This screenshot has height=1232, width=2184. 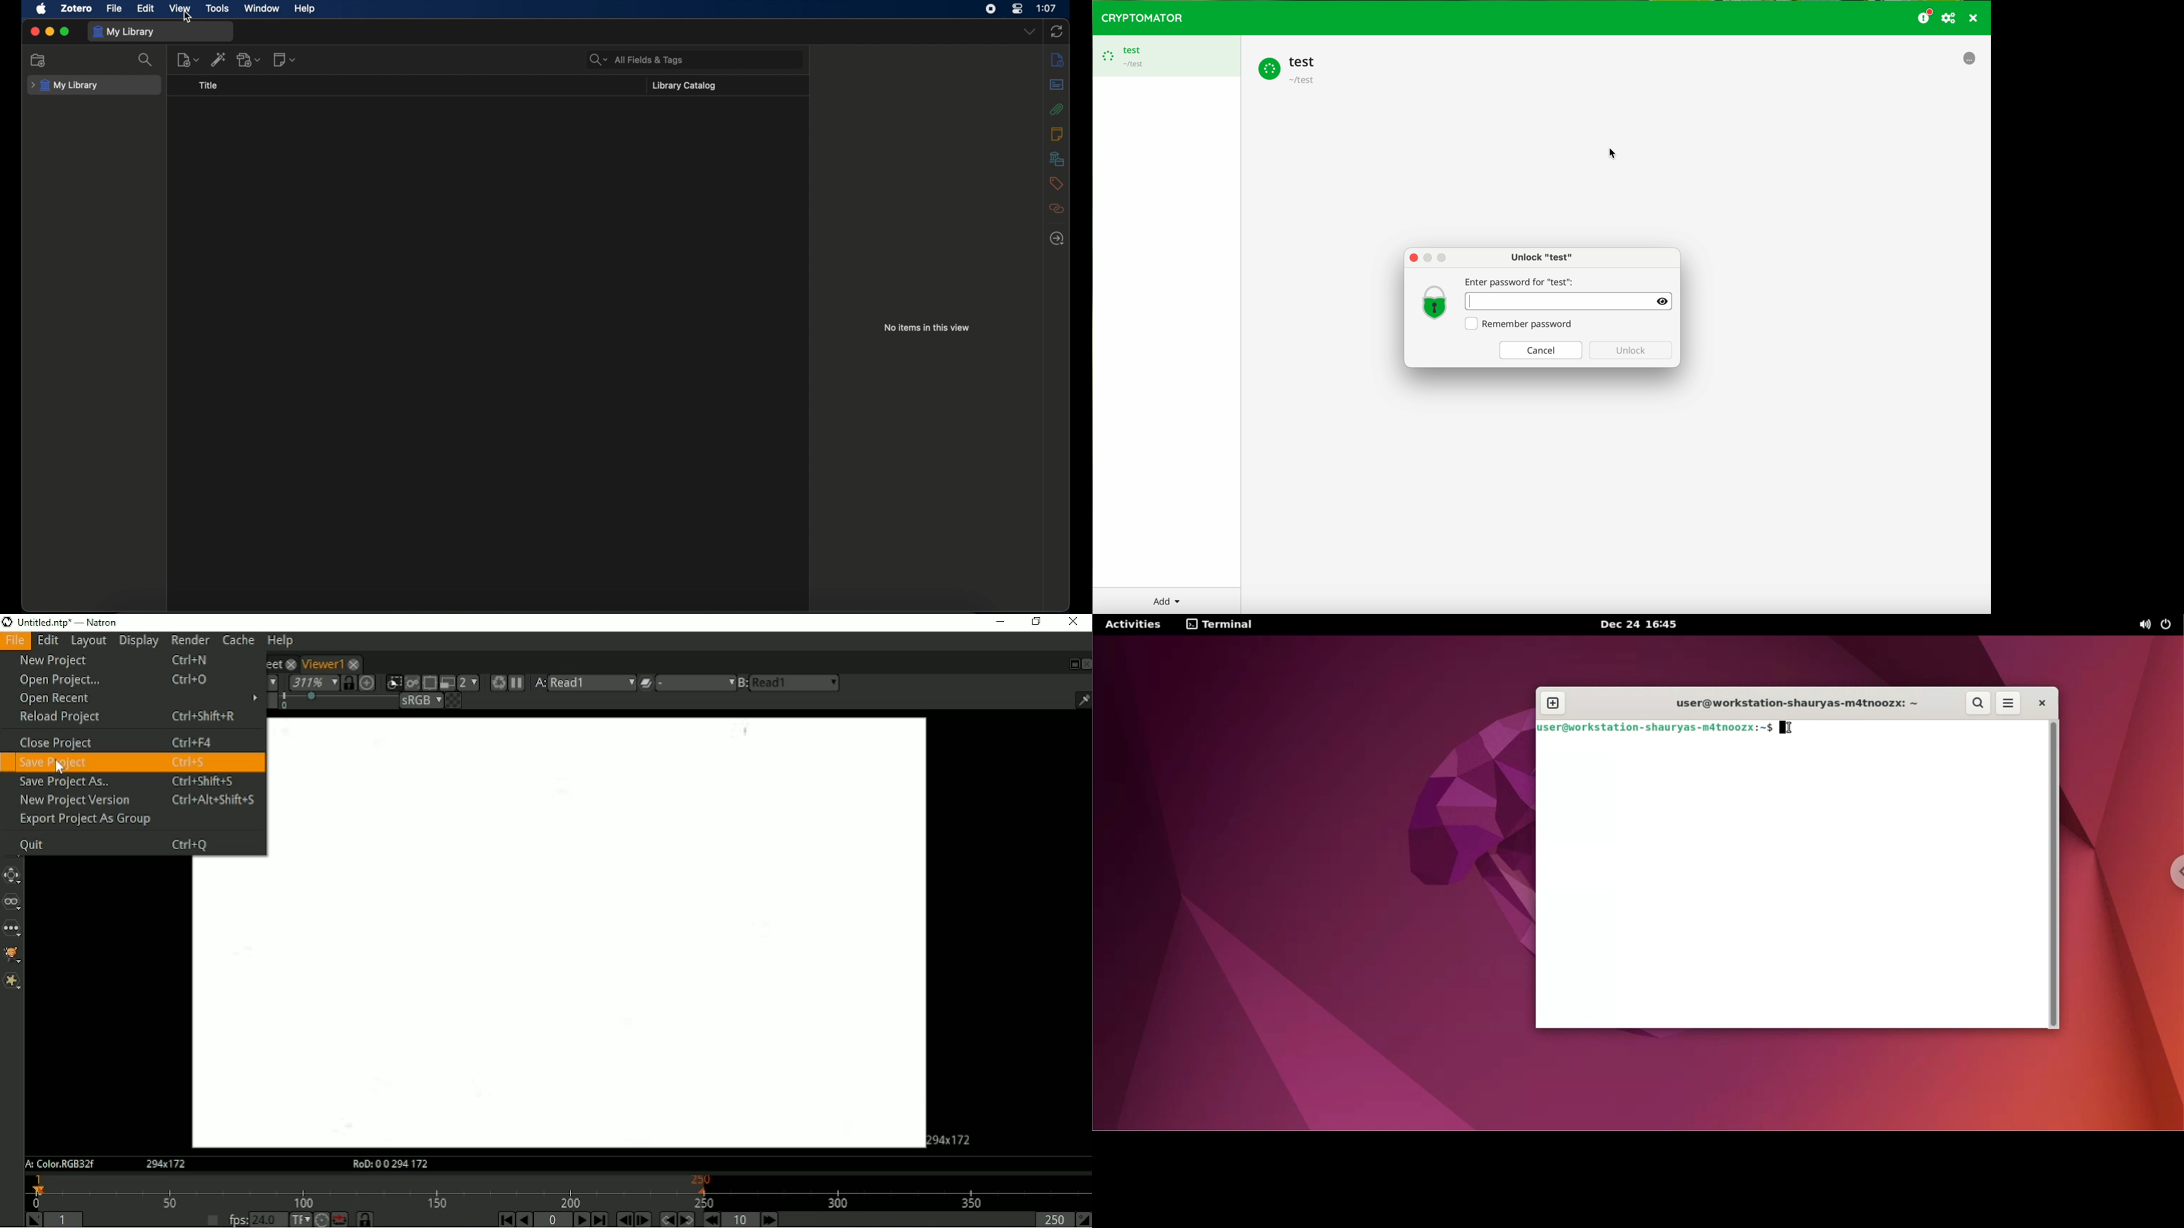 What do you see at coordinates (505, 1220) in the screenshot?
I see `First frame` at bounding box center [505, 1220].